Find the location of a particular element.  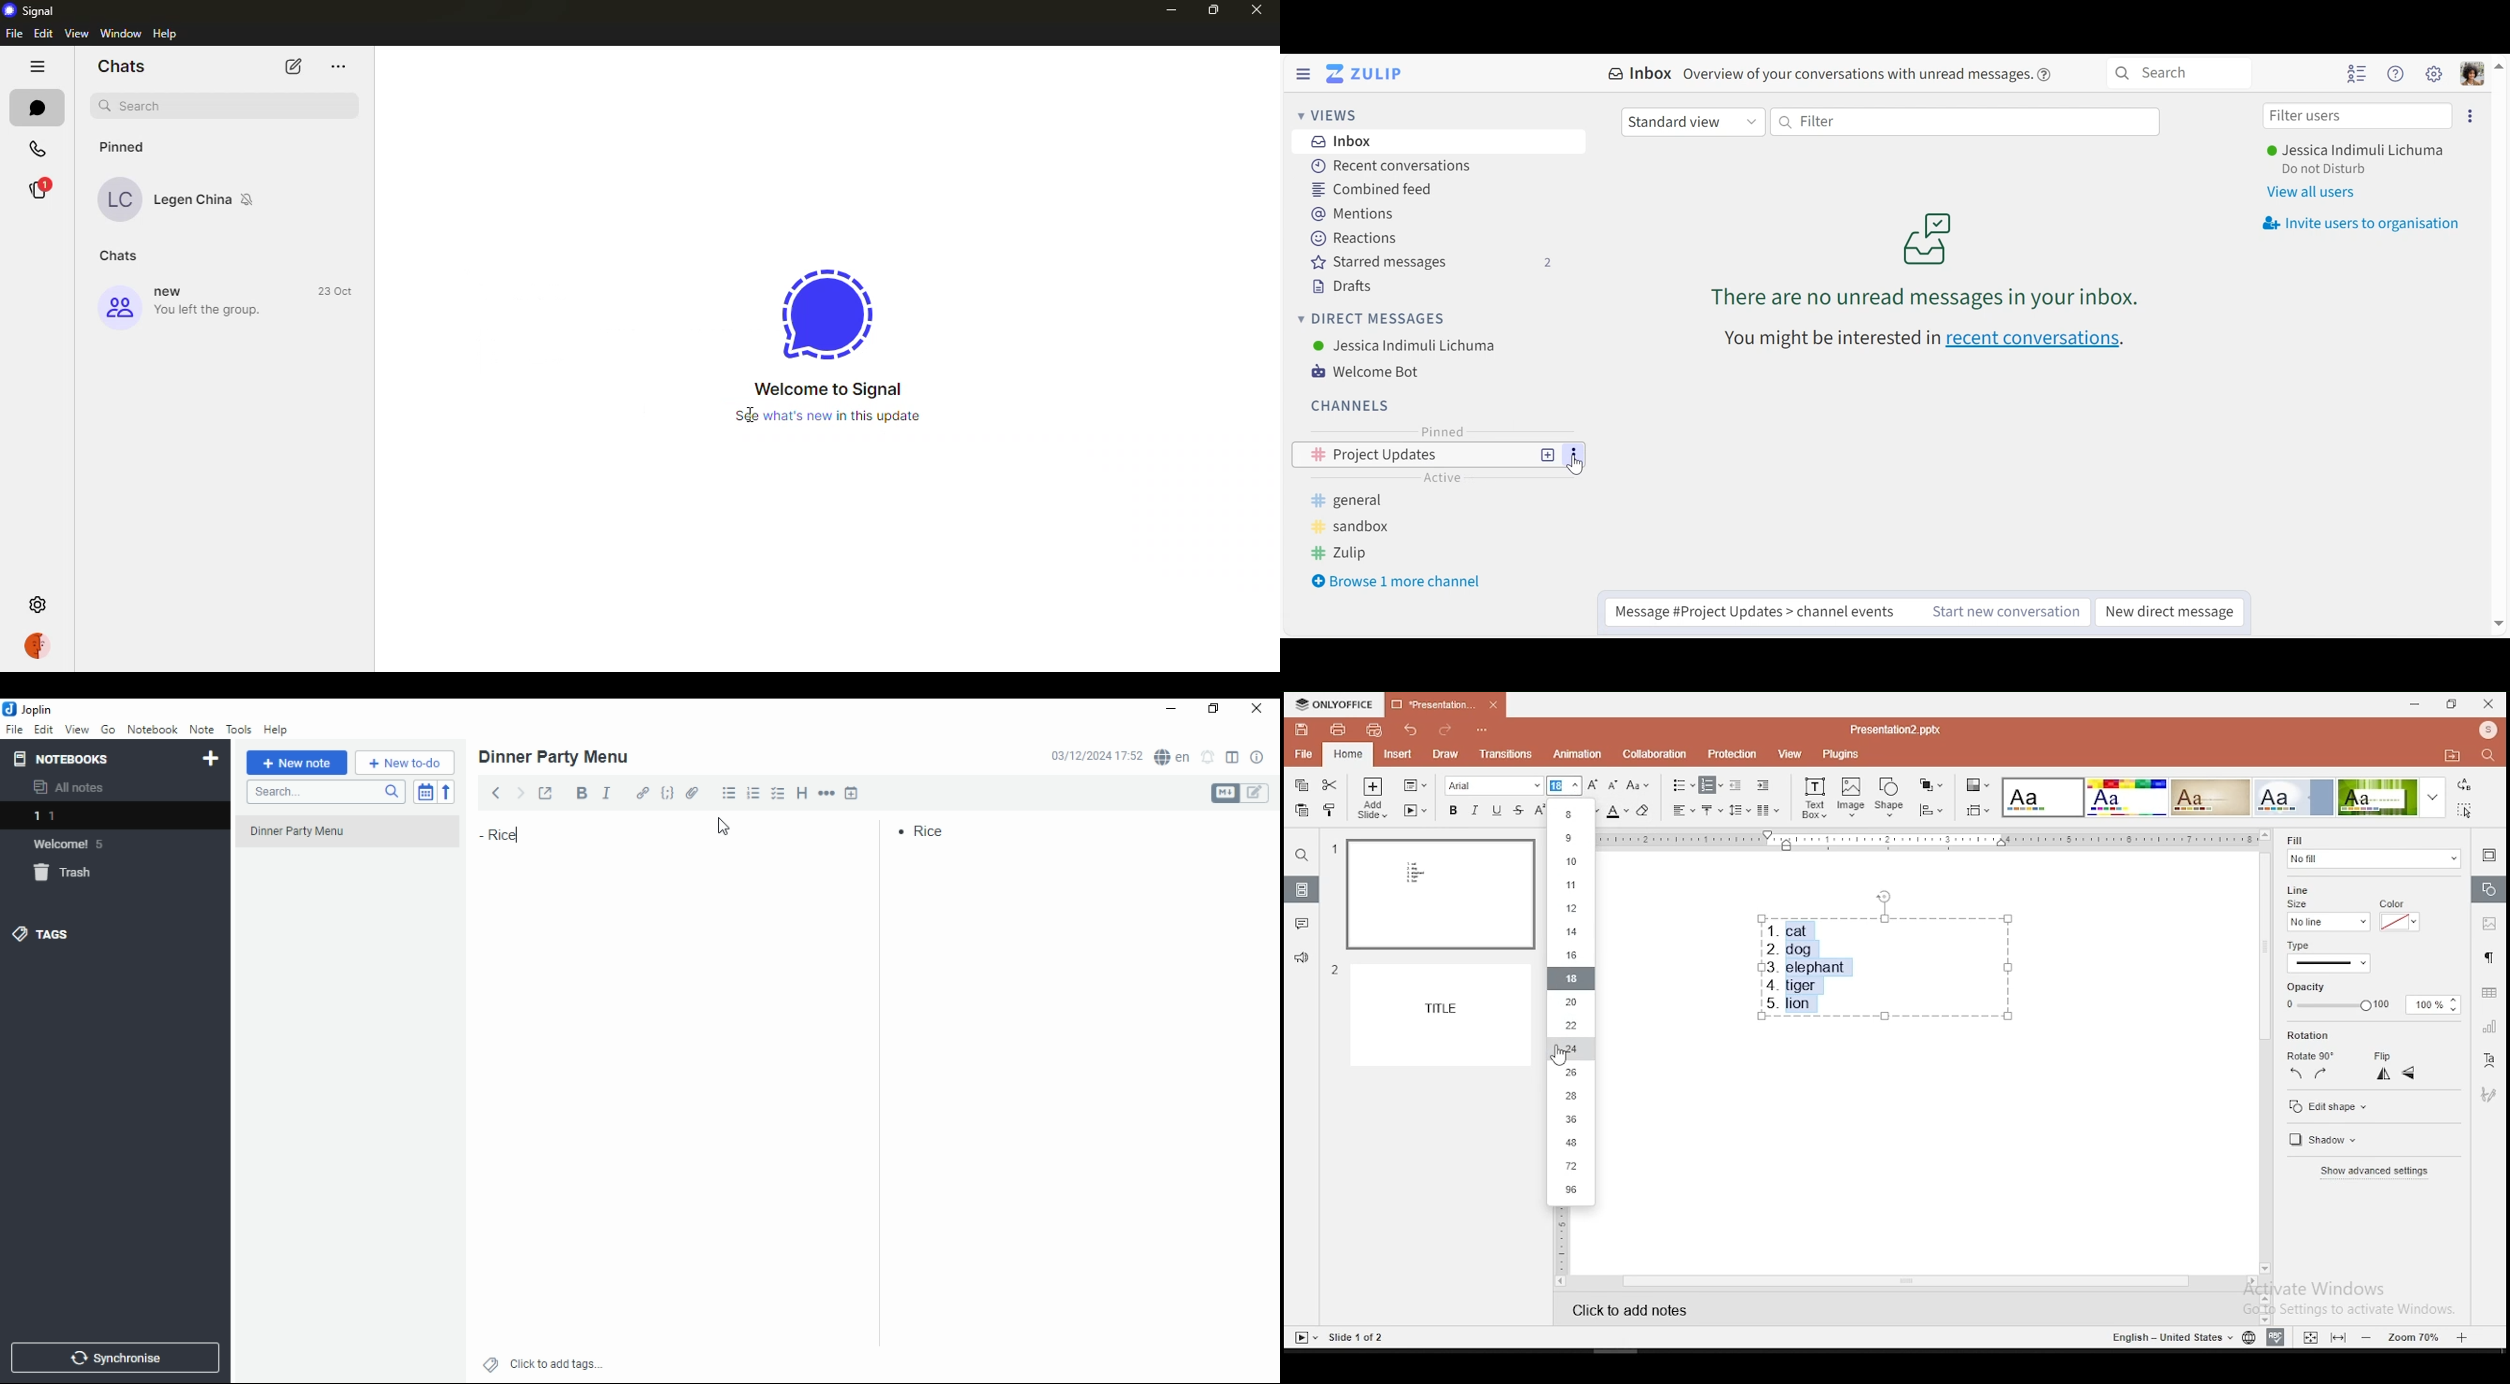

New direct message is located at coordinates (2169, 613).